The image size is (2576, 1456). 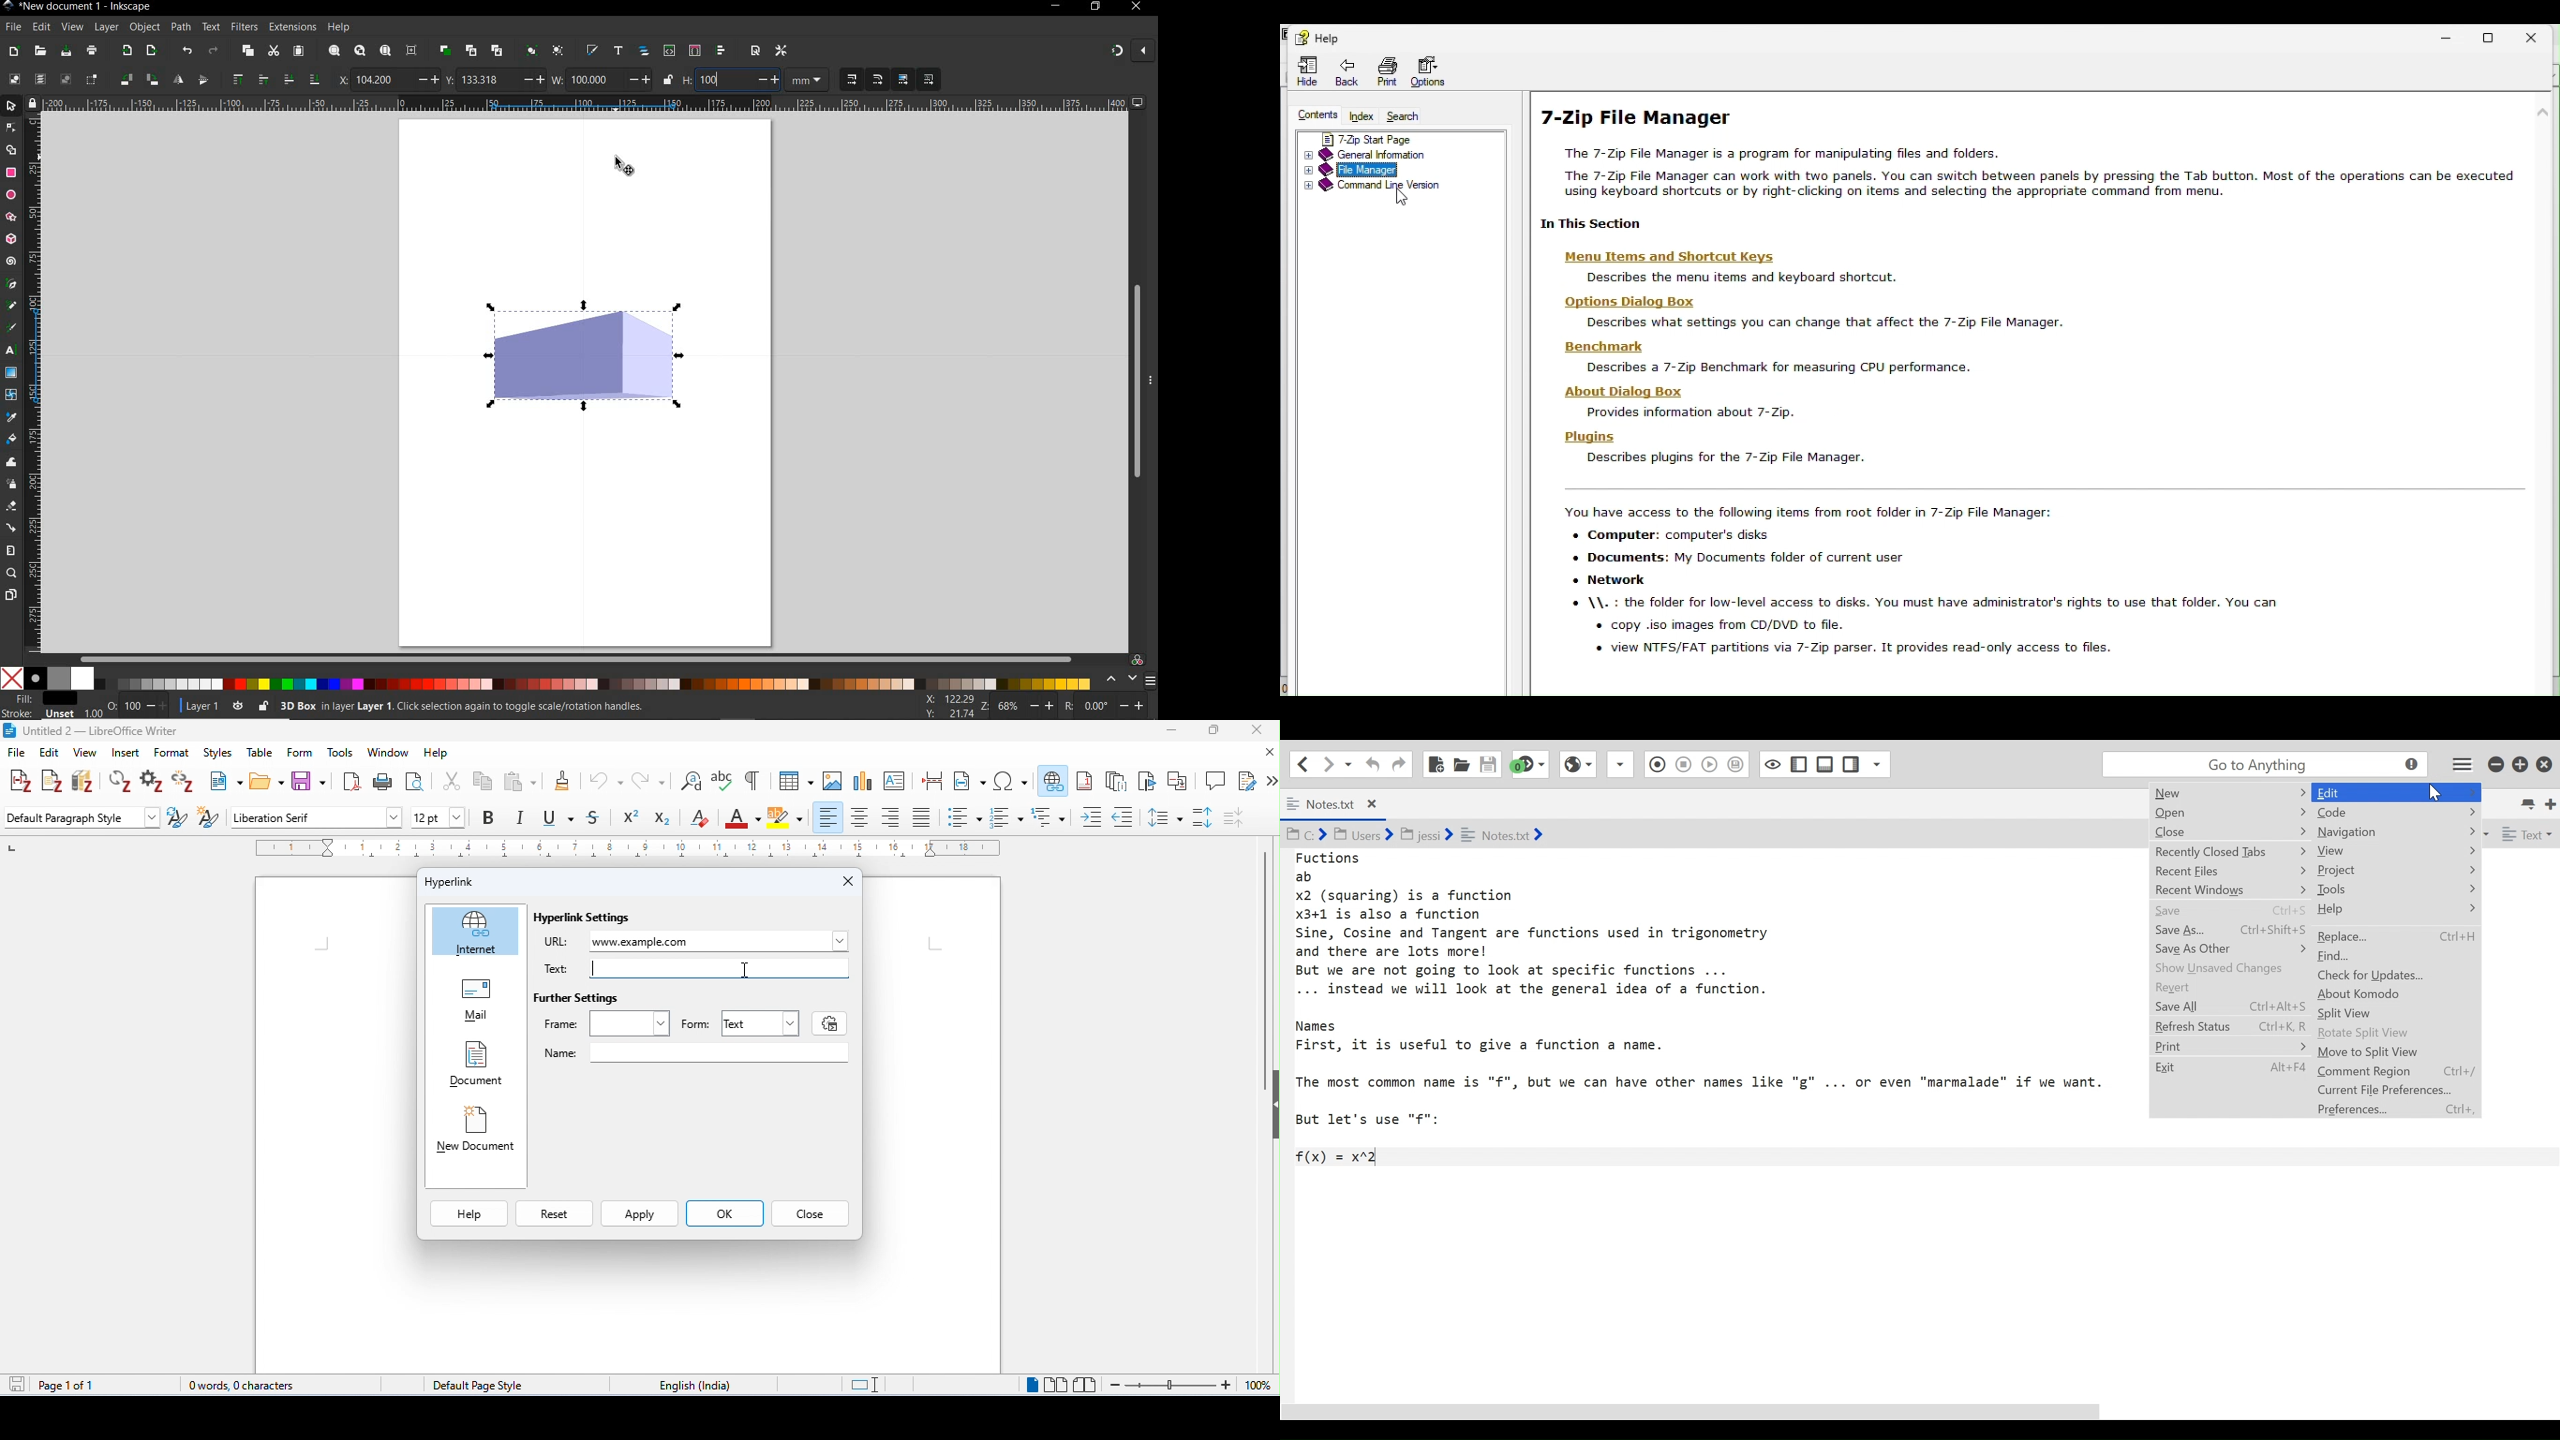 I want to click on benchmark, so click(x=1608, y=348).